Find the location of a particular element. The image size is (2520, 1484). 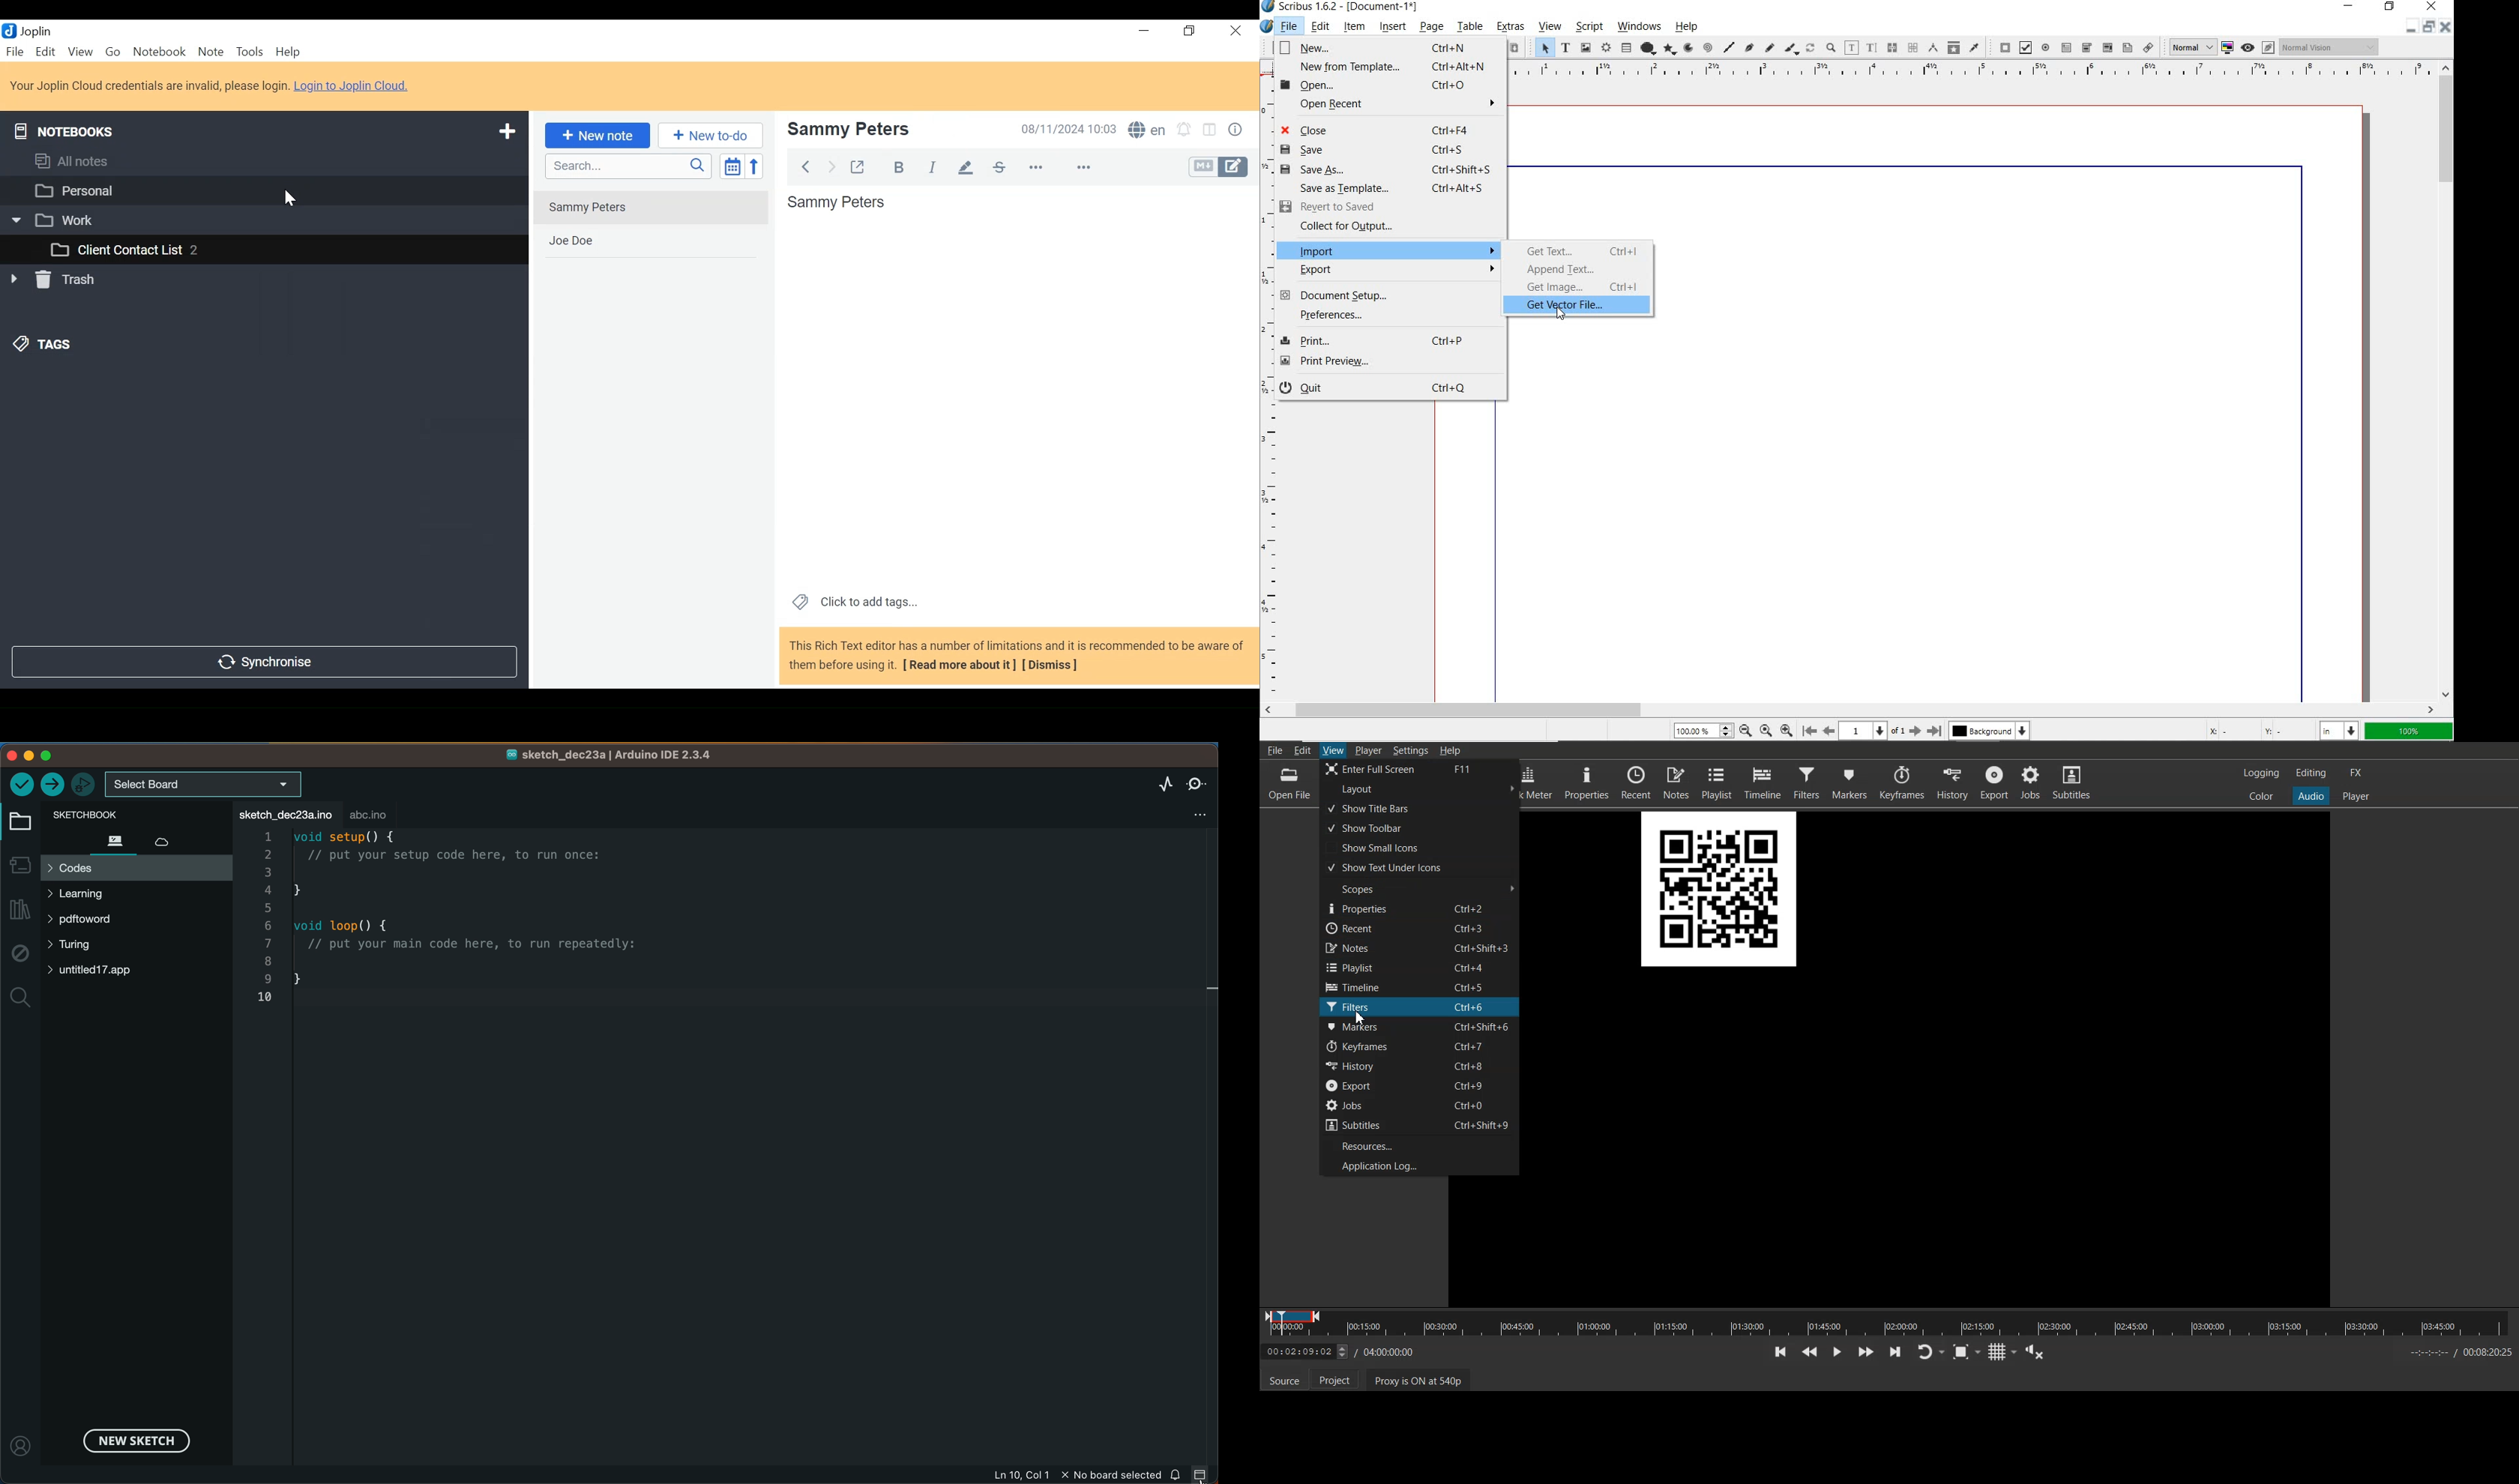

File is located at coordinates (1274, 751).